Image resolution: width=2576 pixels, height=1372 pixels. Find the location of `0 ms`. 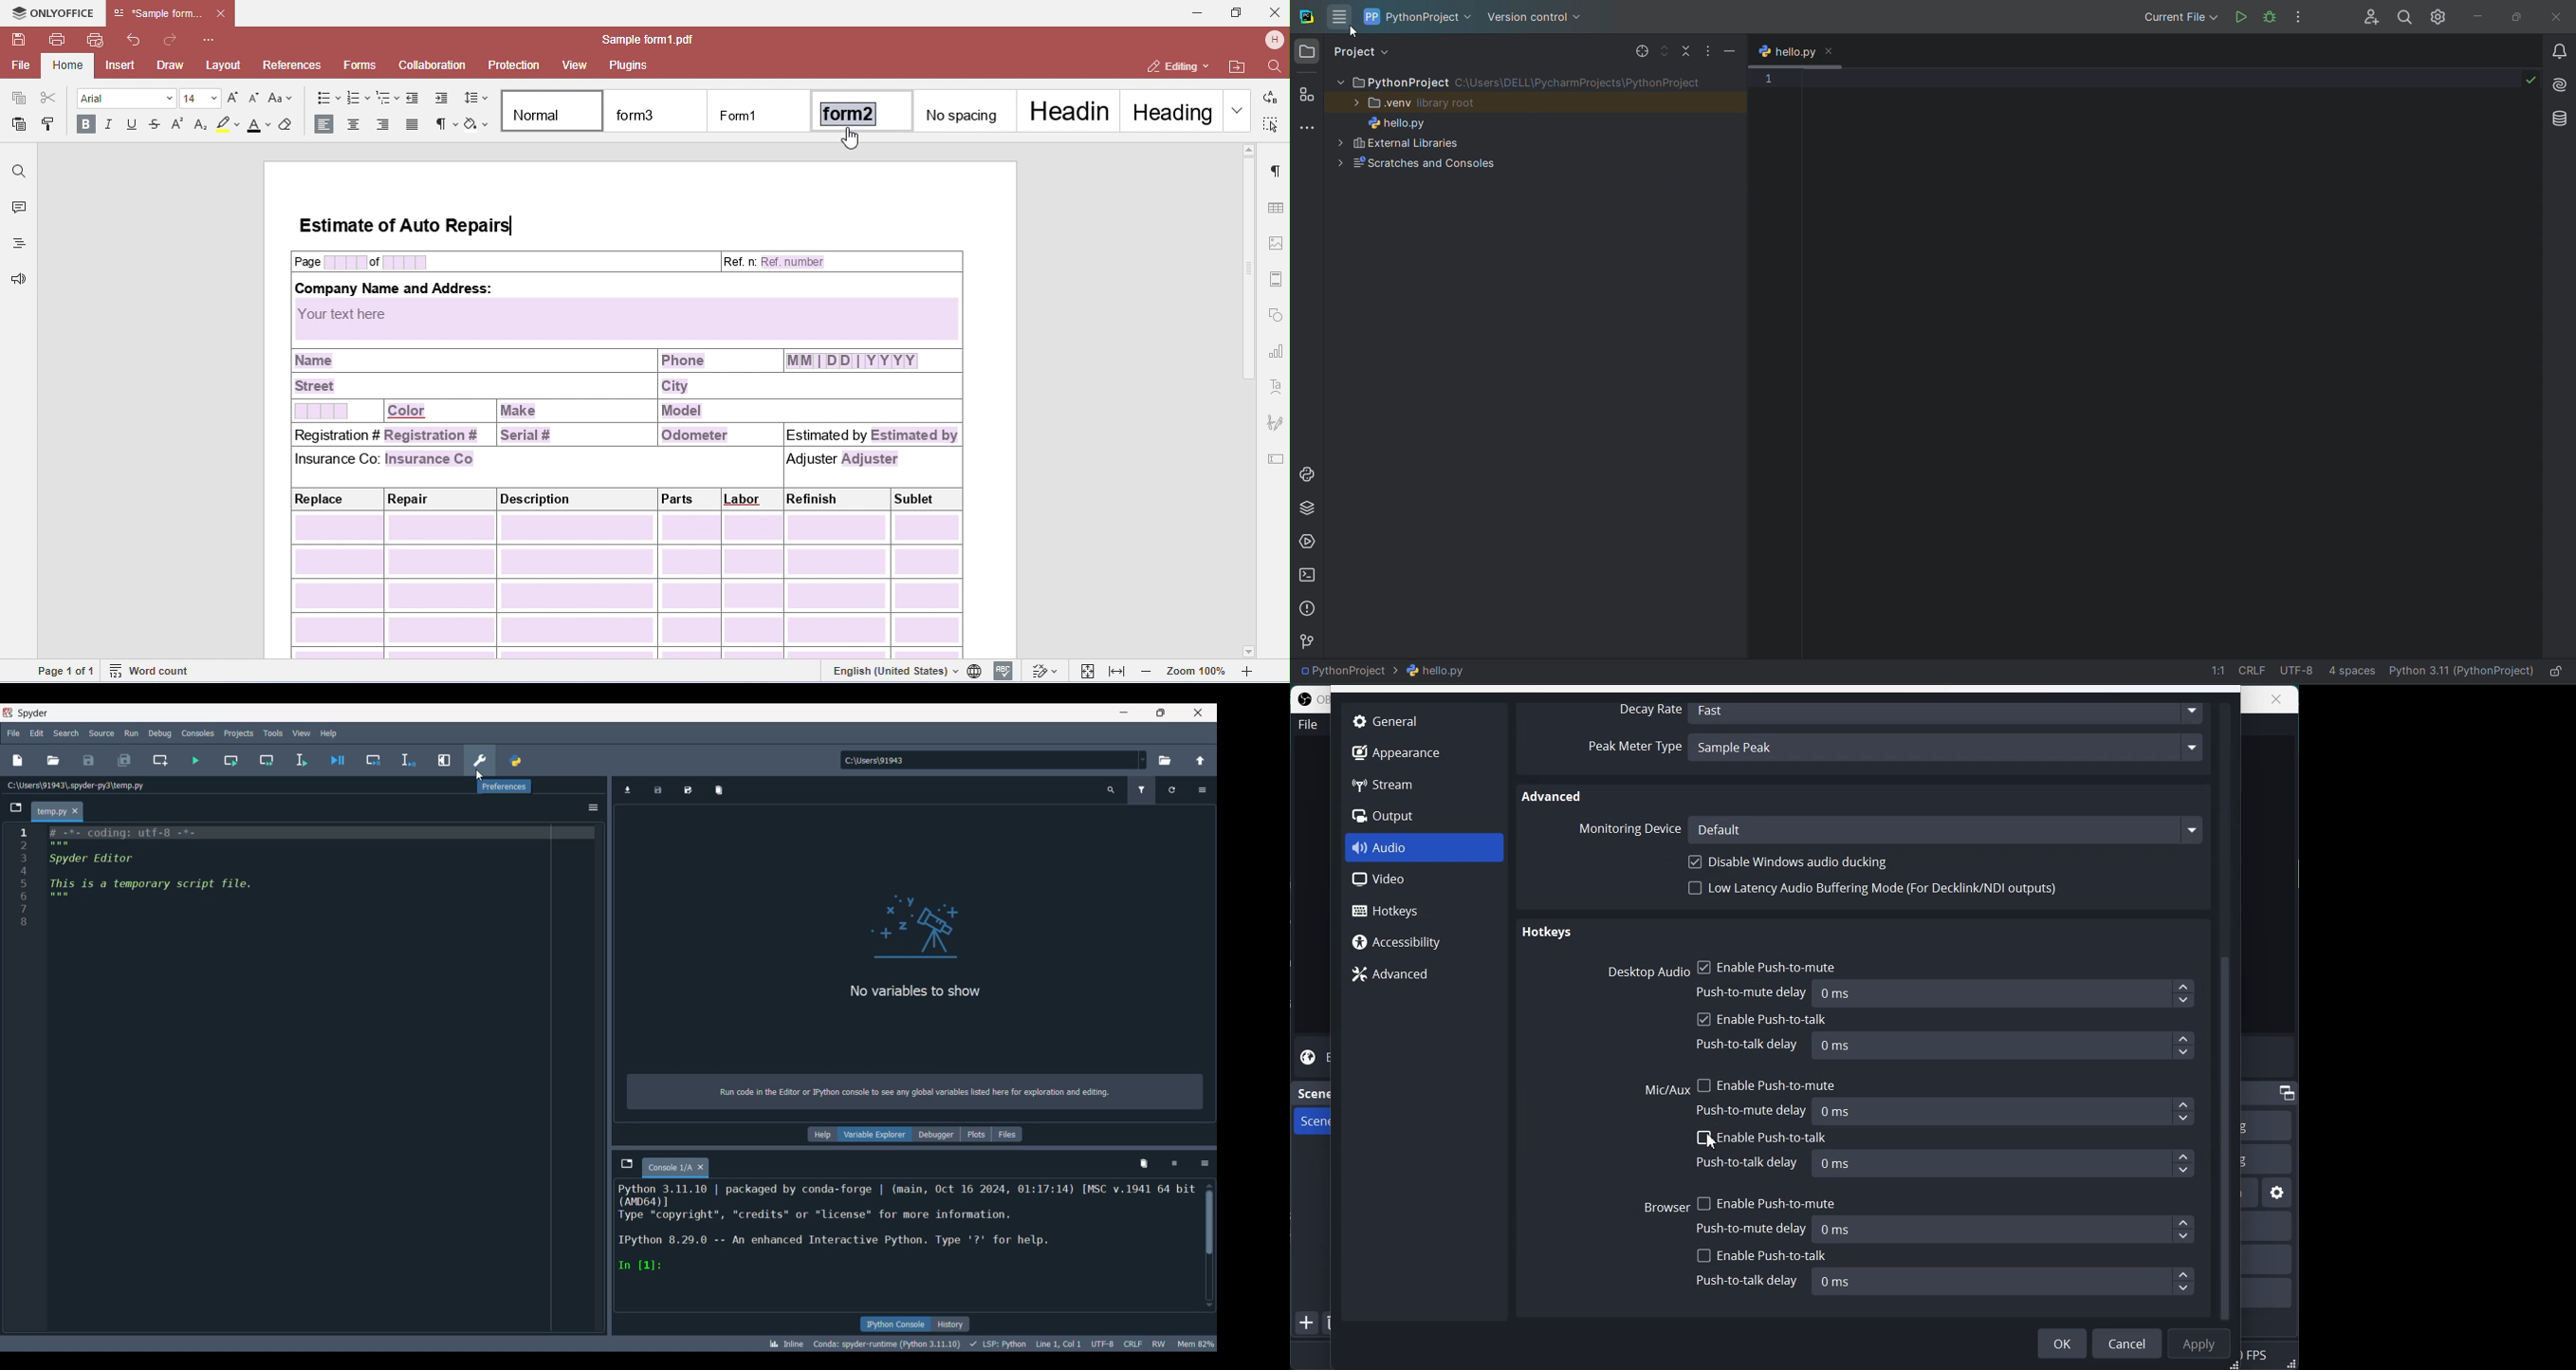

0 ms is located at coordinates (2003, 1282).